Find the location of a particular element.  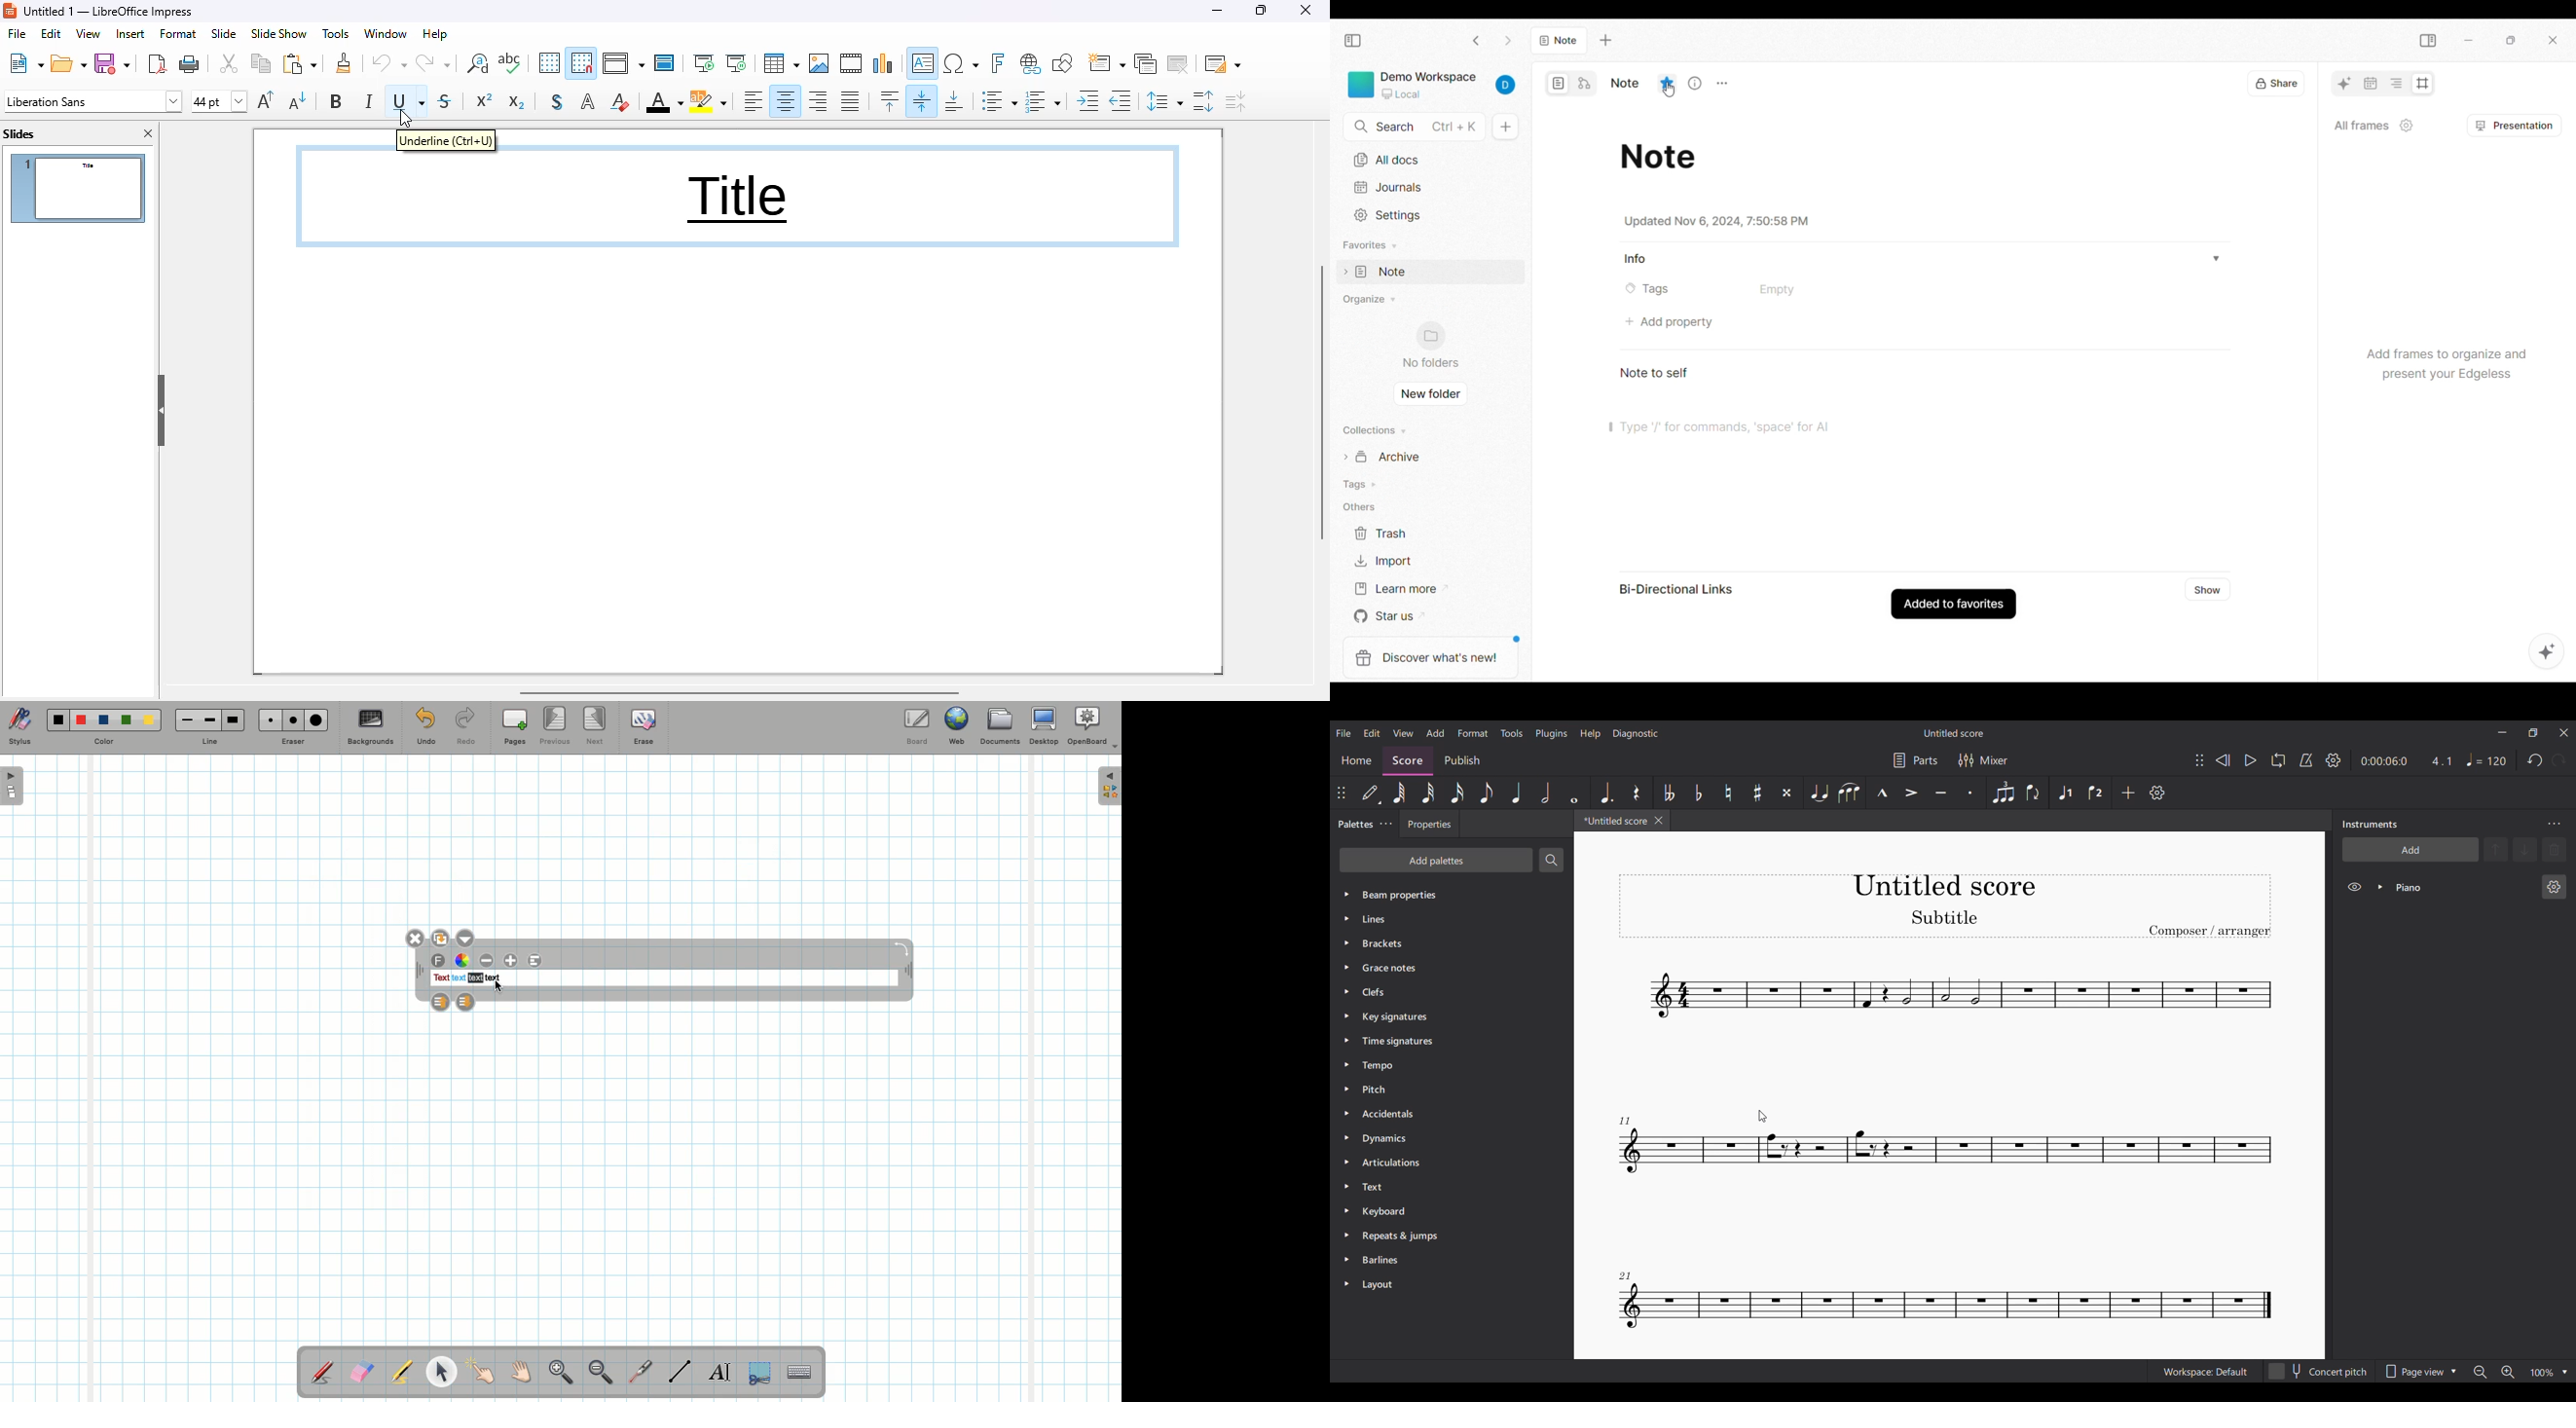

Palettes, current panel is located at coordinates (1353, 826).